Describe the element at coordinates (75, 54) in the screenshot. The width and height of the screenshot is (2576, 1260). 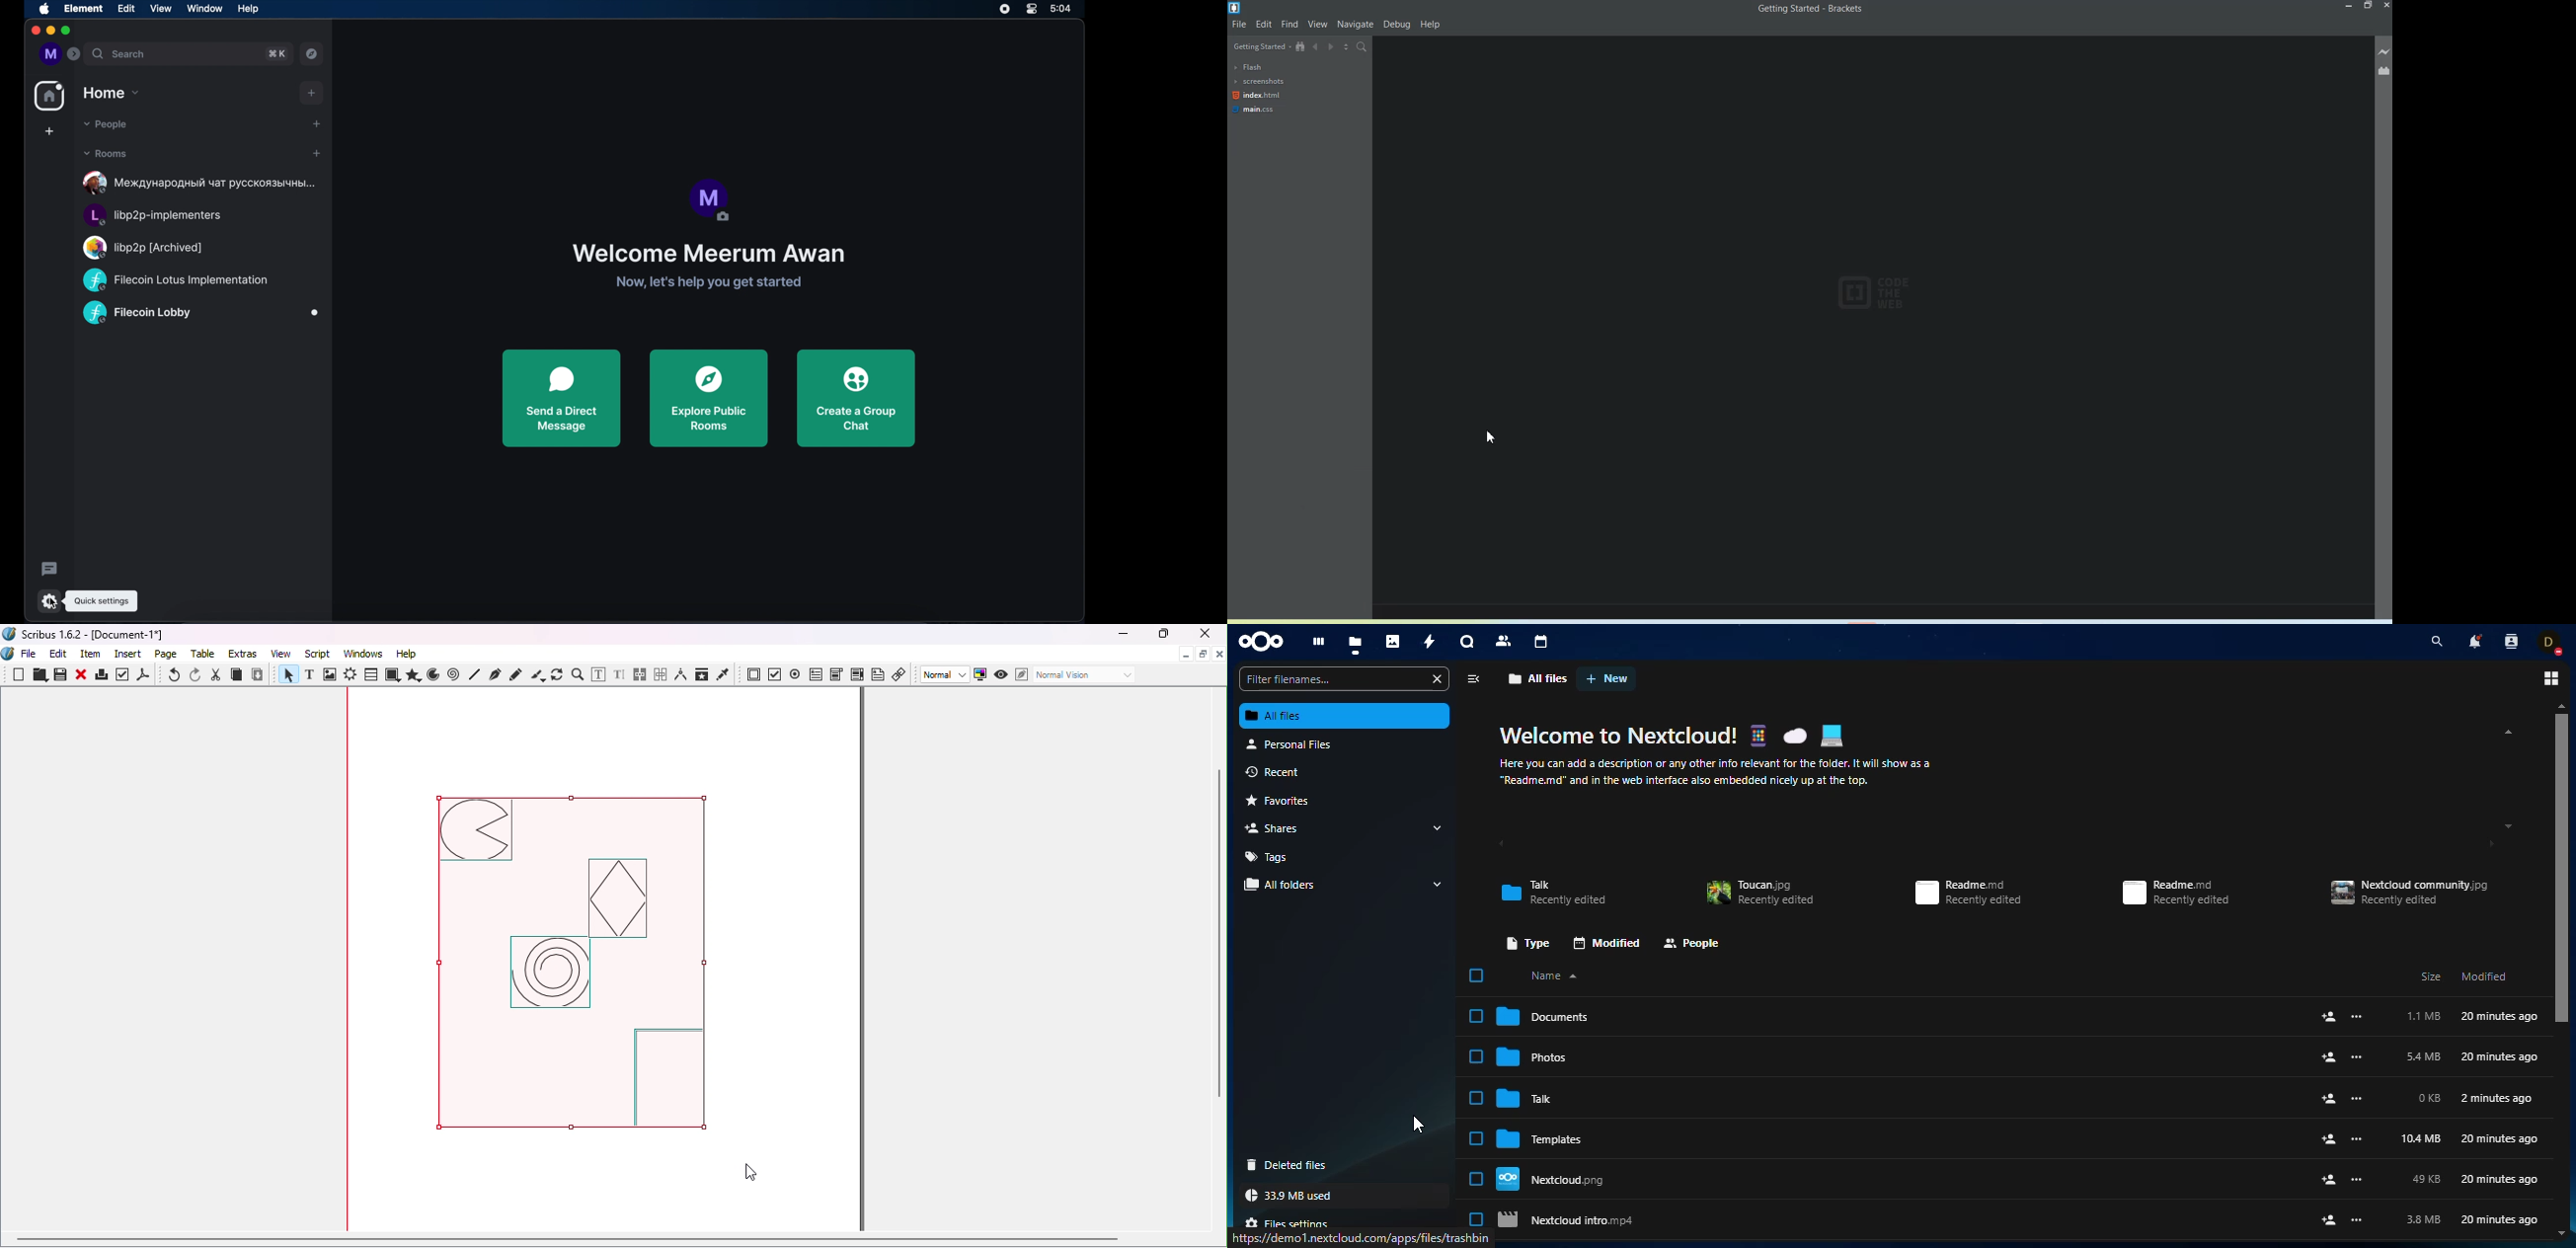
I see `expand` at that location.